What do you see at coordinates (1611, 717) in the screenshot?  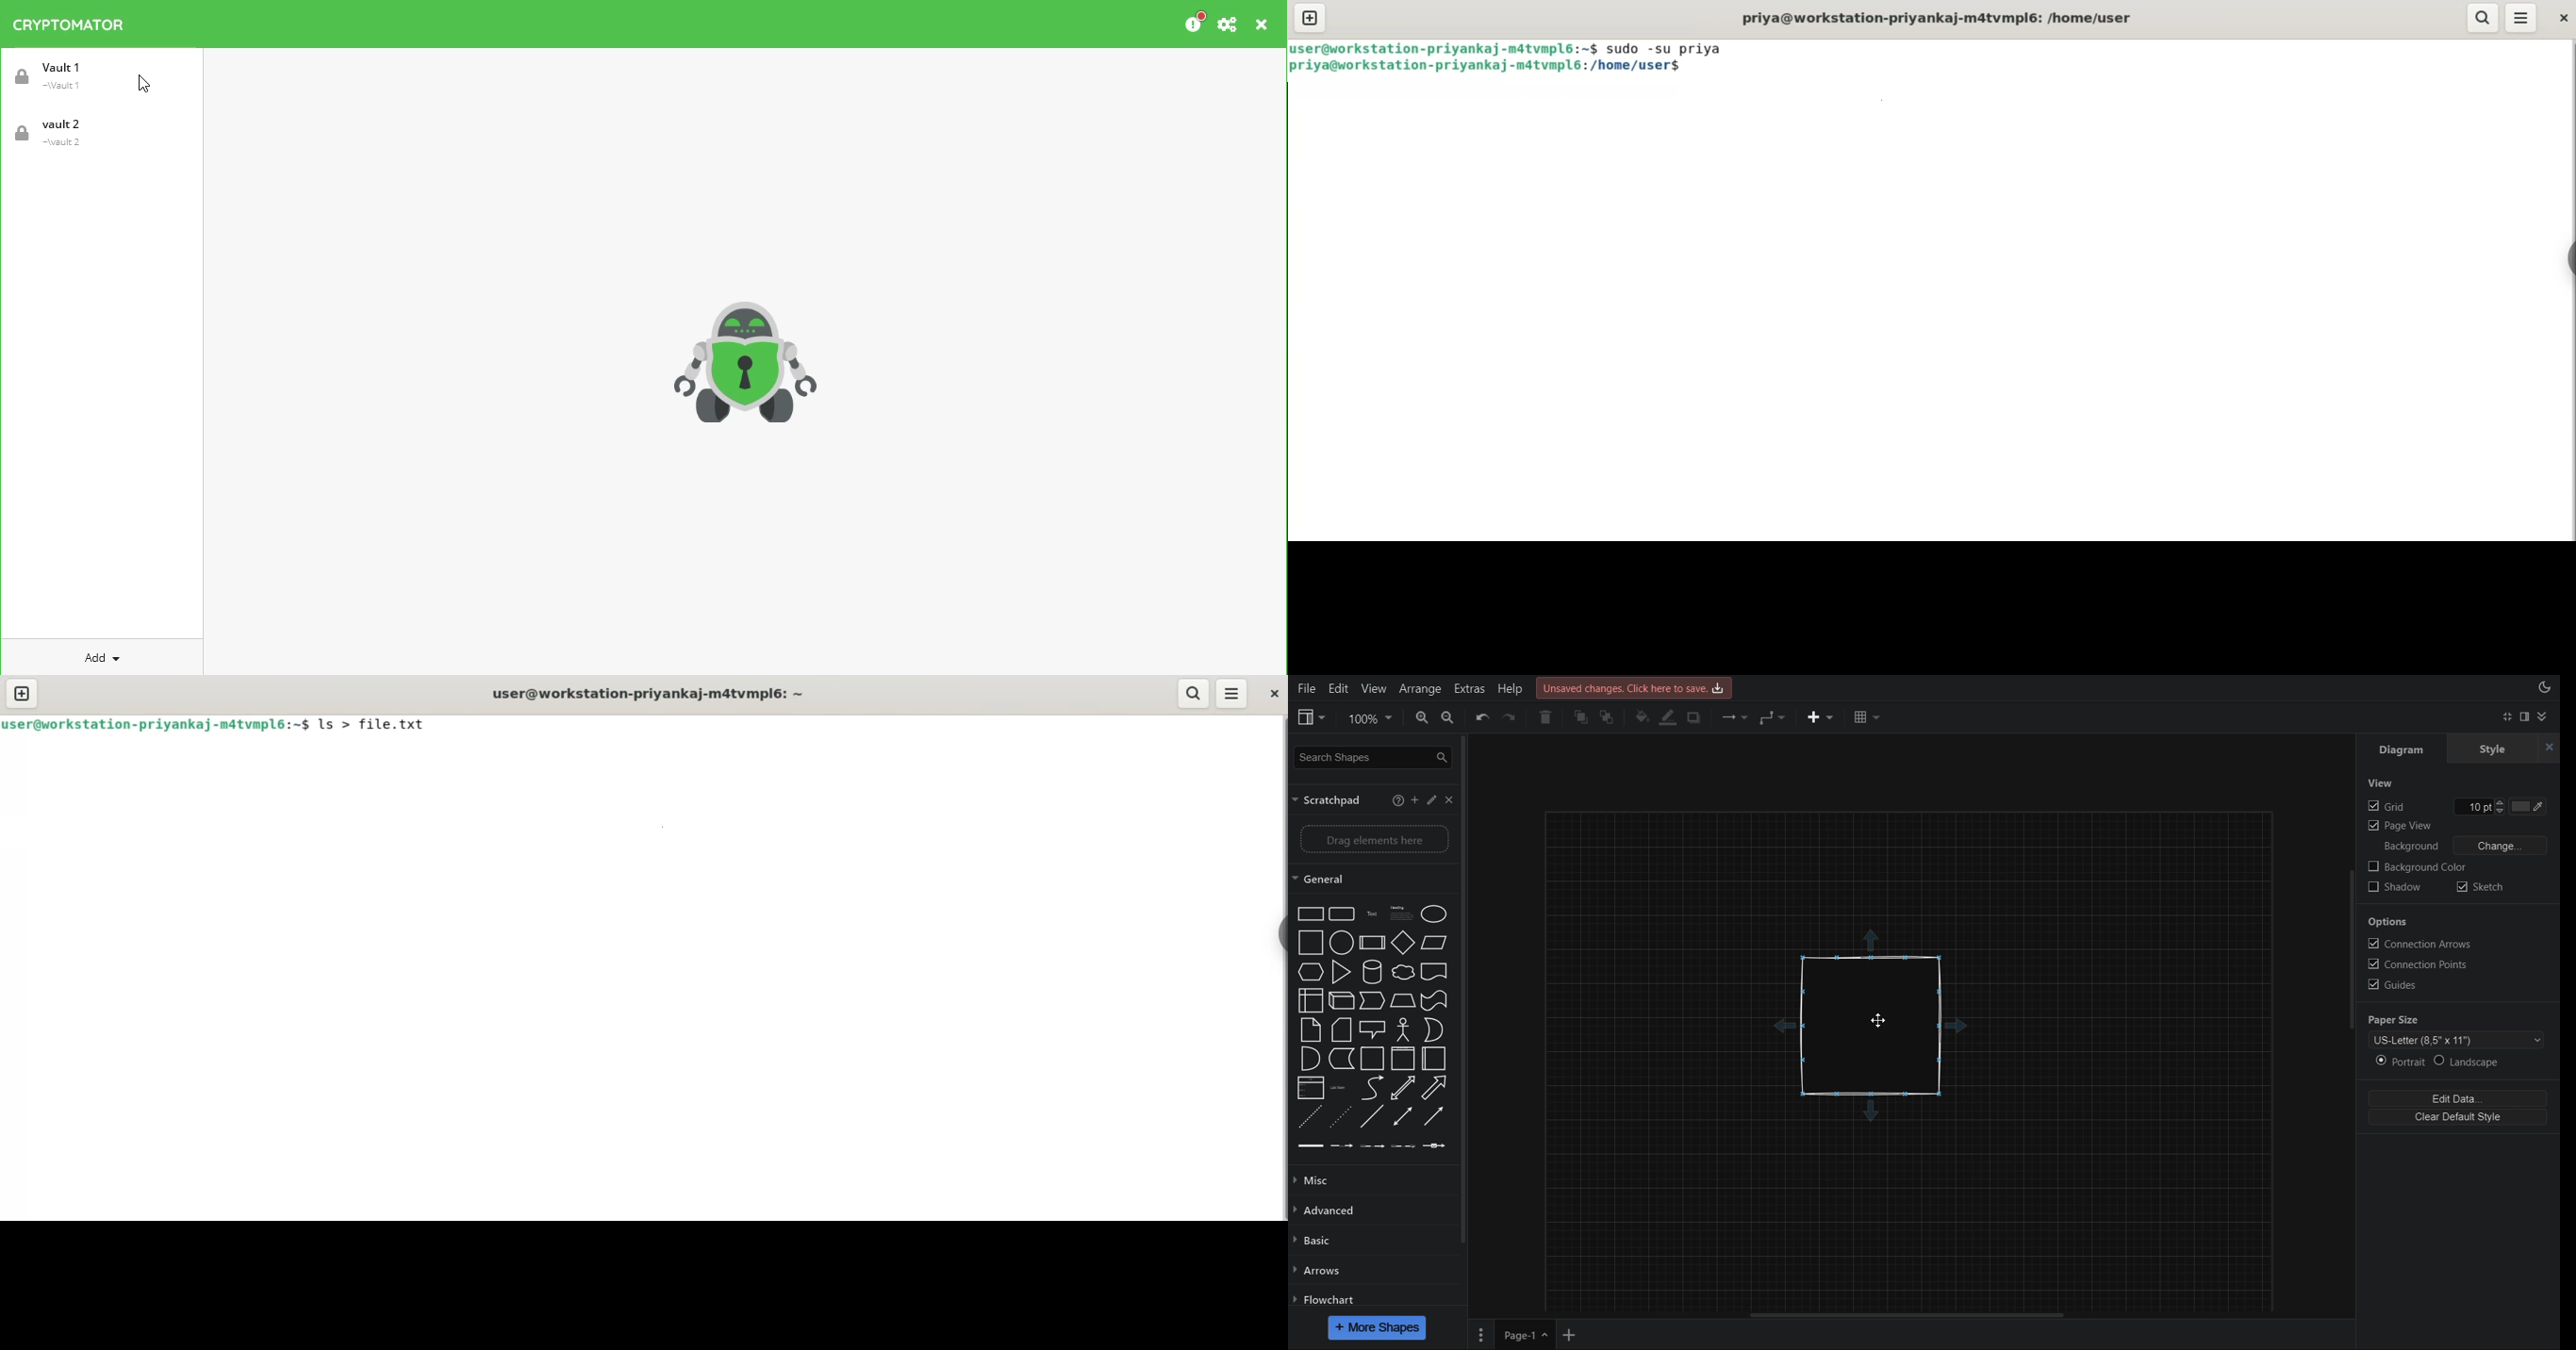 I see `Send to back` at bounding box center [1611, 717].